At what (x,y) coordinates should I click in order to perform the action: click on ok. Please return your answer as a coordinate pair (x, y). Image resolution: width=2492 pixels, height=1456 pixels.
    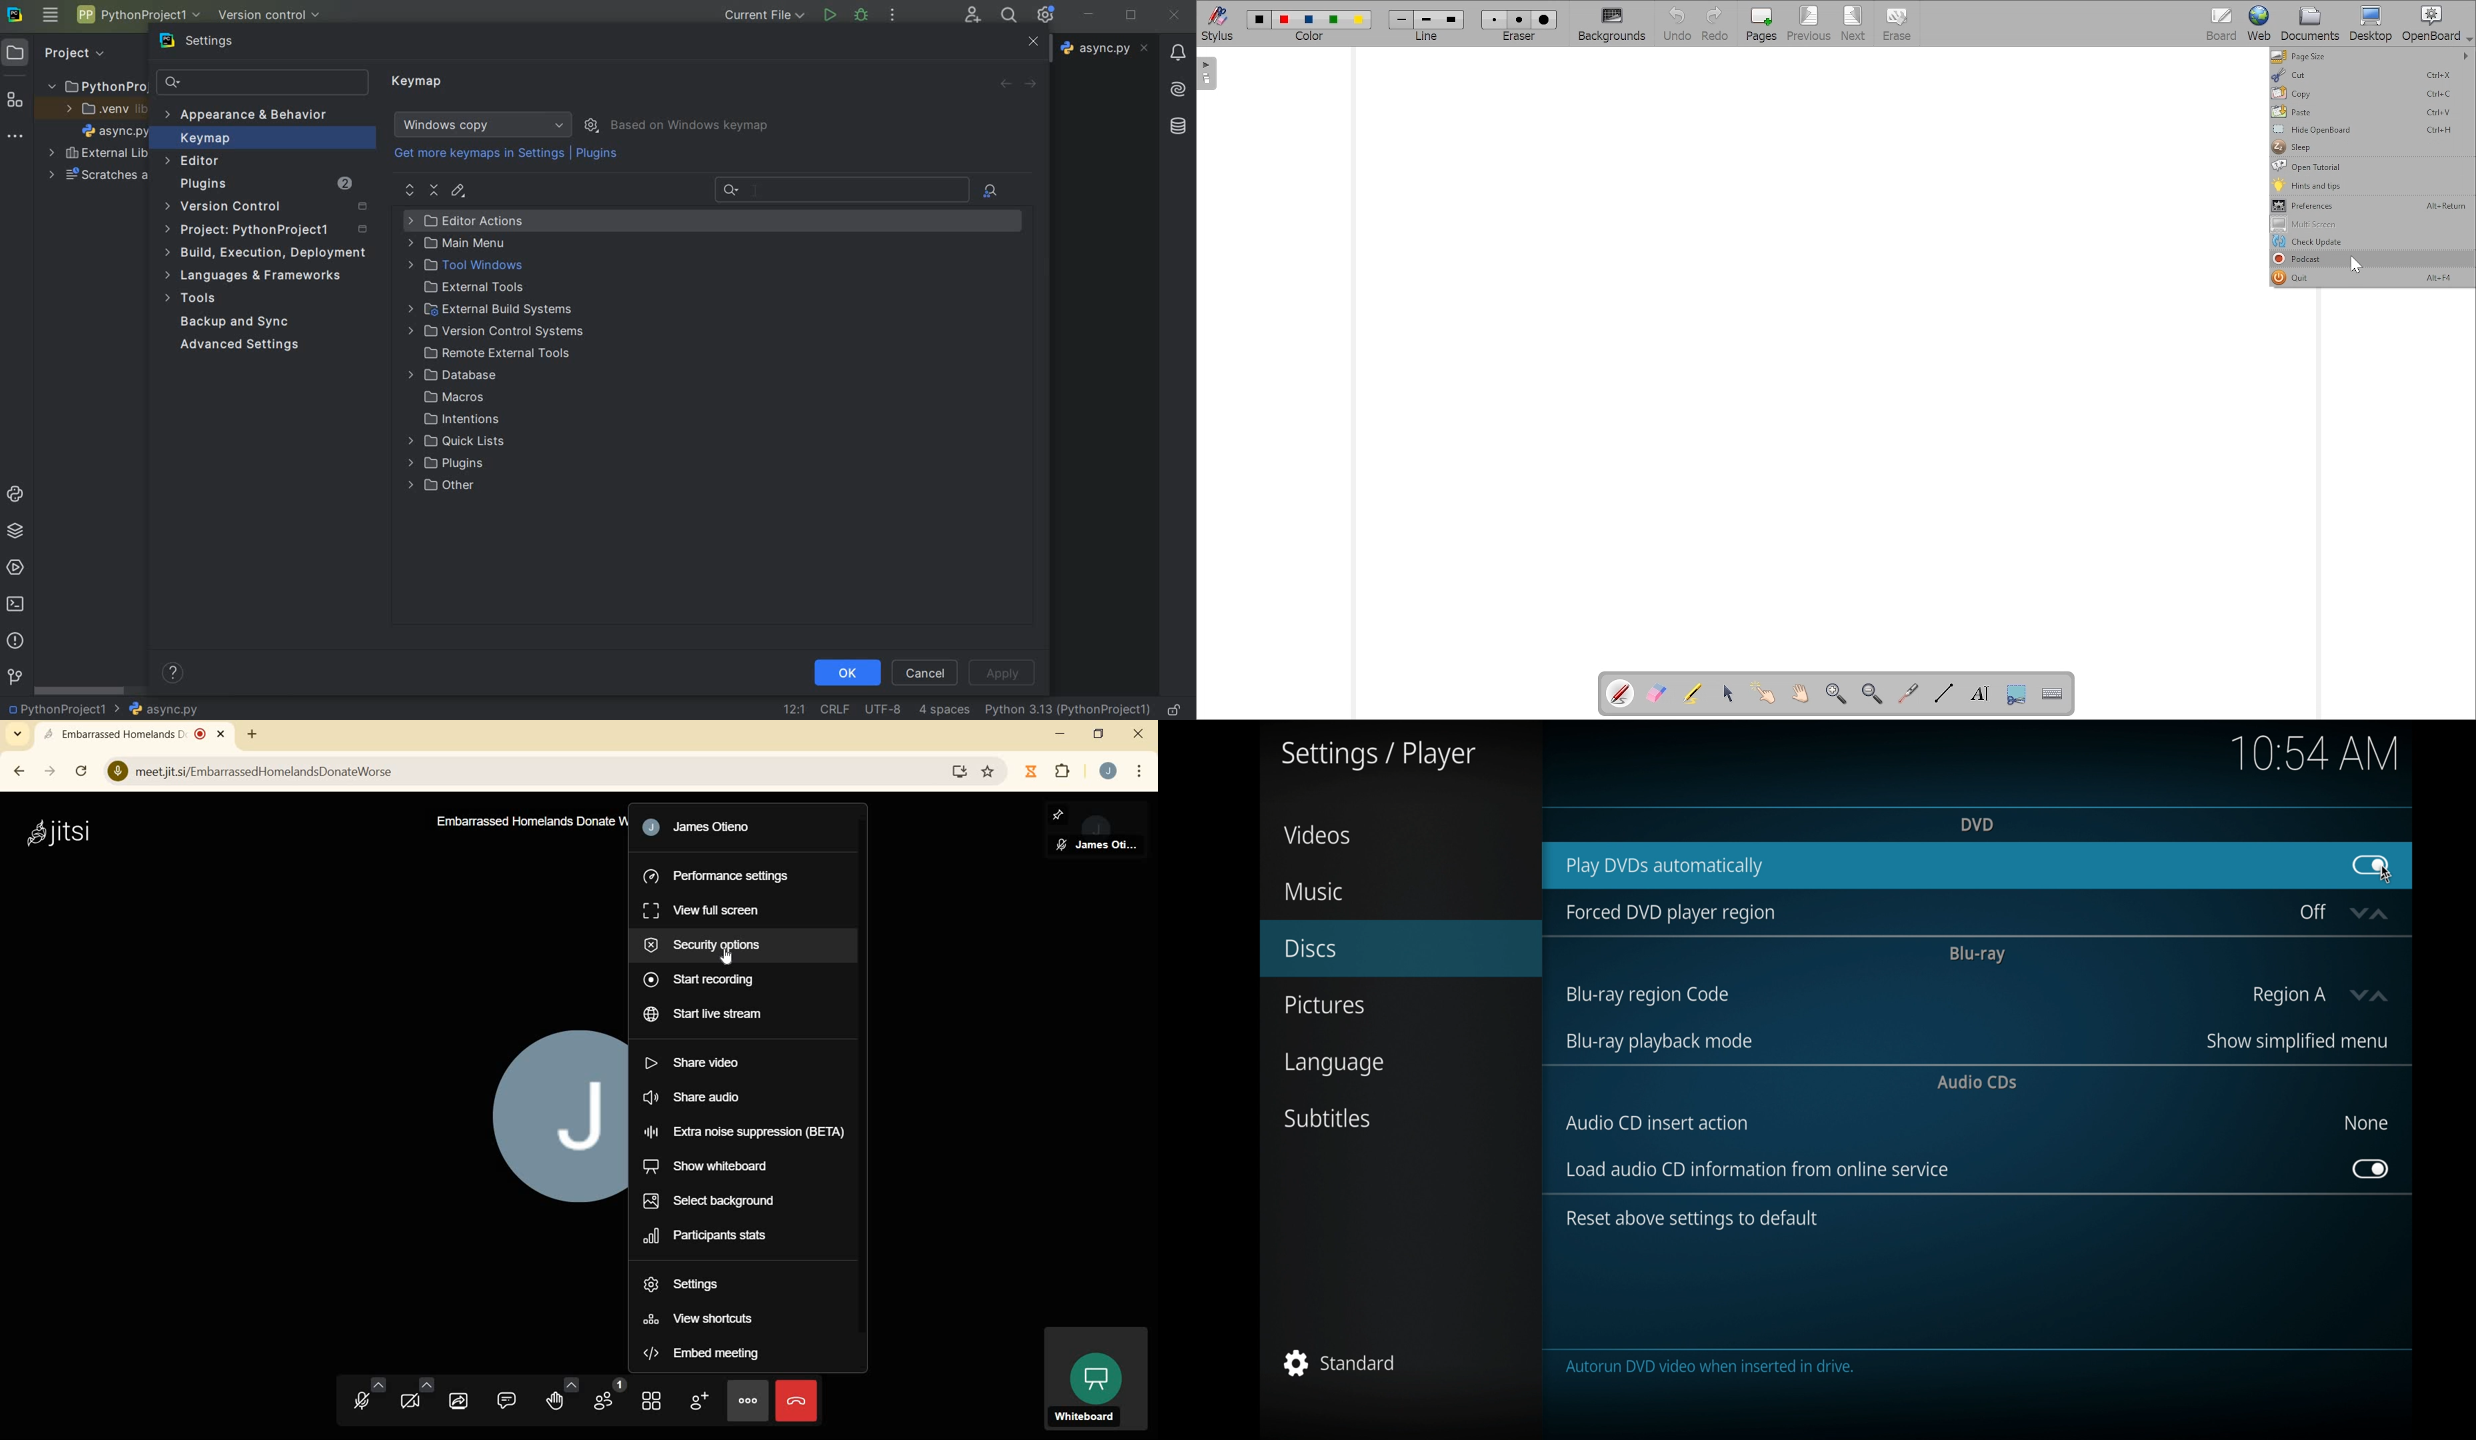
    Looking at the image, I should click on (847, 672).